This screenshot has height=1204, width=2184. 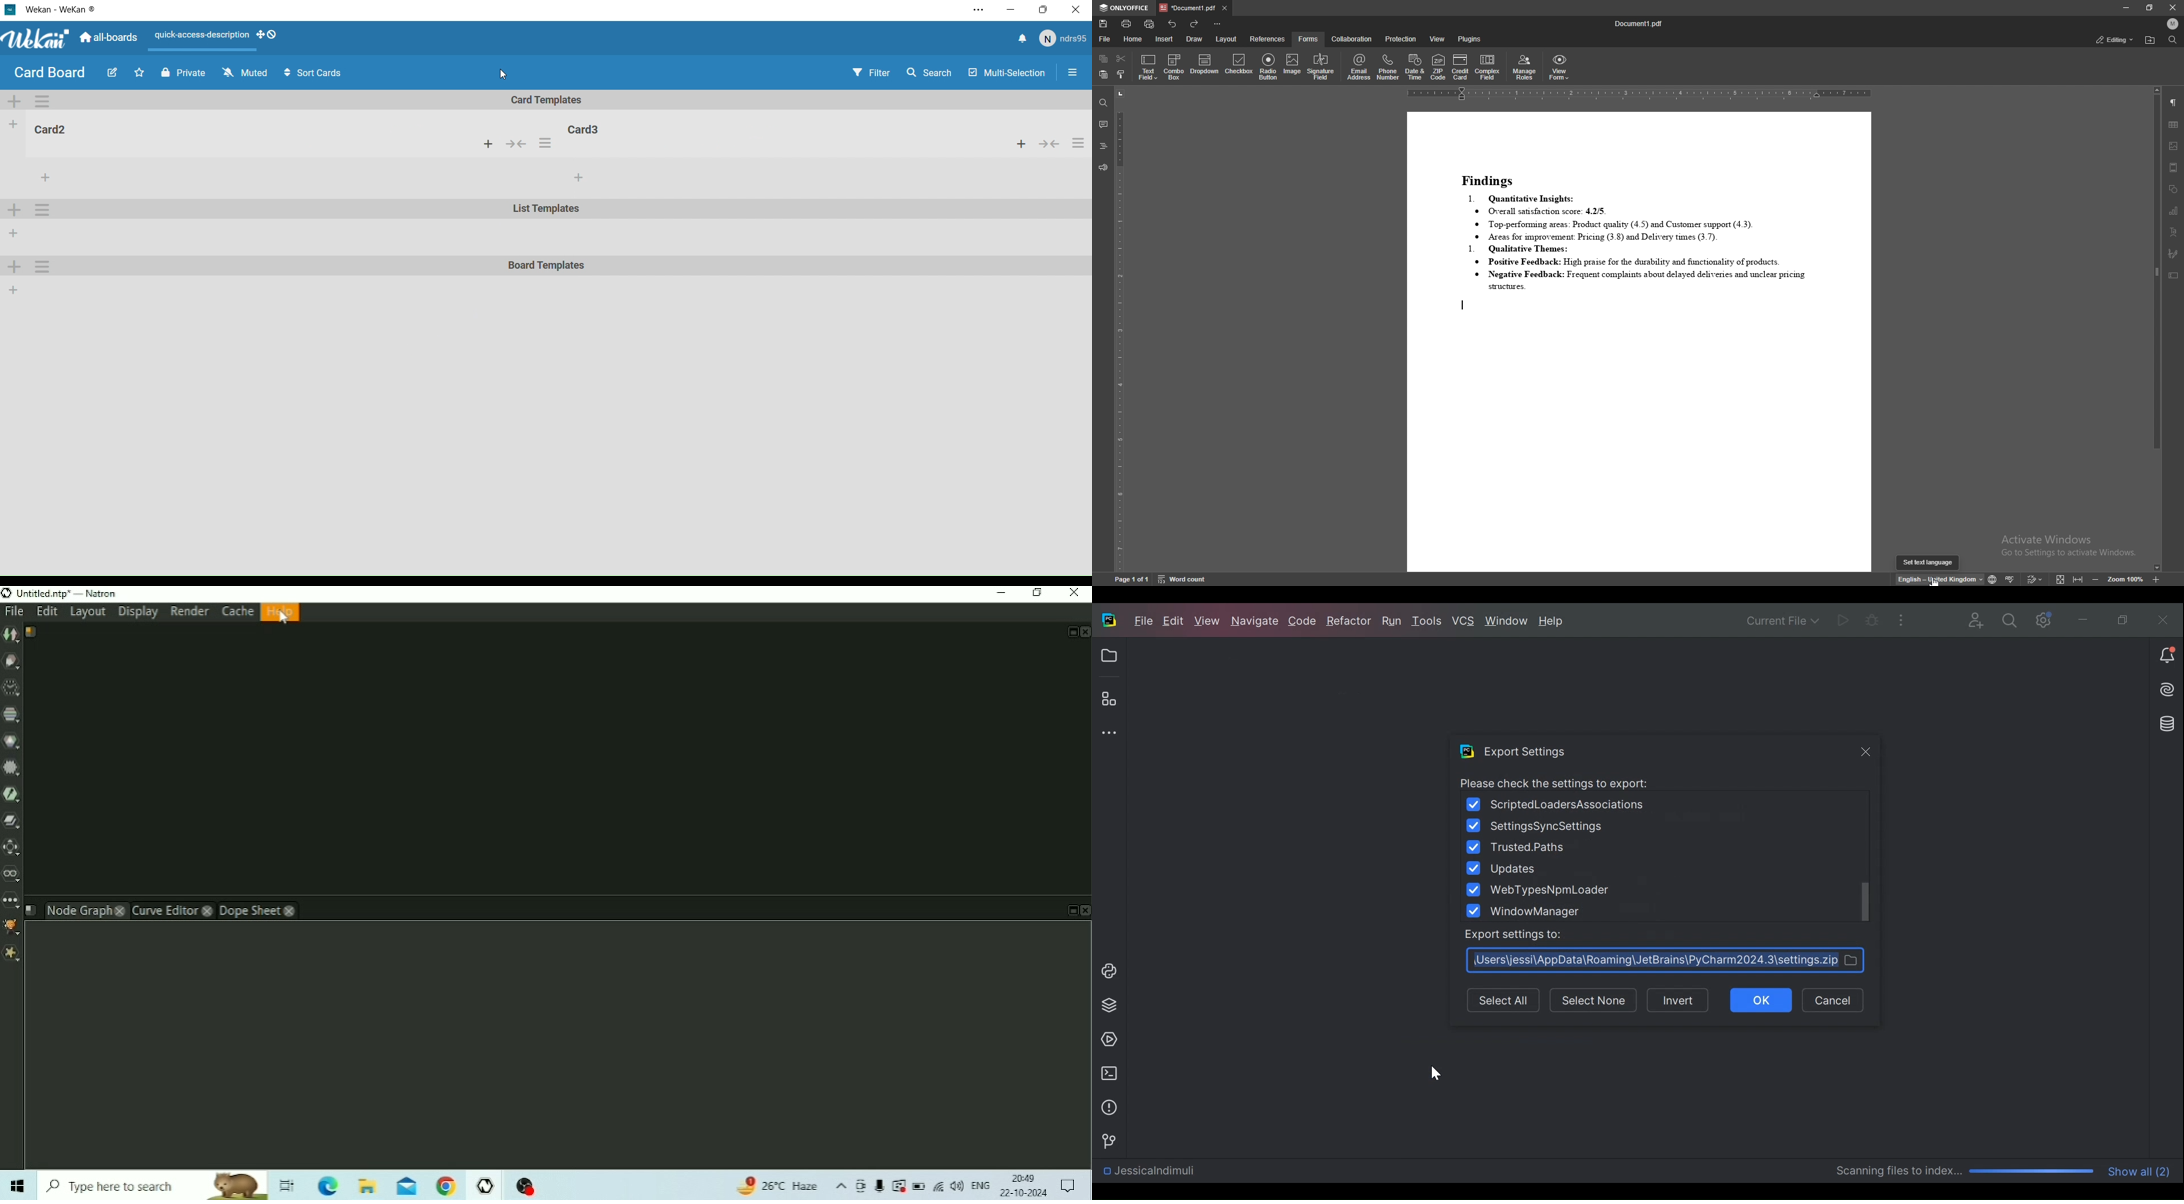 I want to click on print, so click(x=1127, y=23).